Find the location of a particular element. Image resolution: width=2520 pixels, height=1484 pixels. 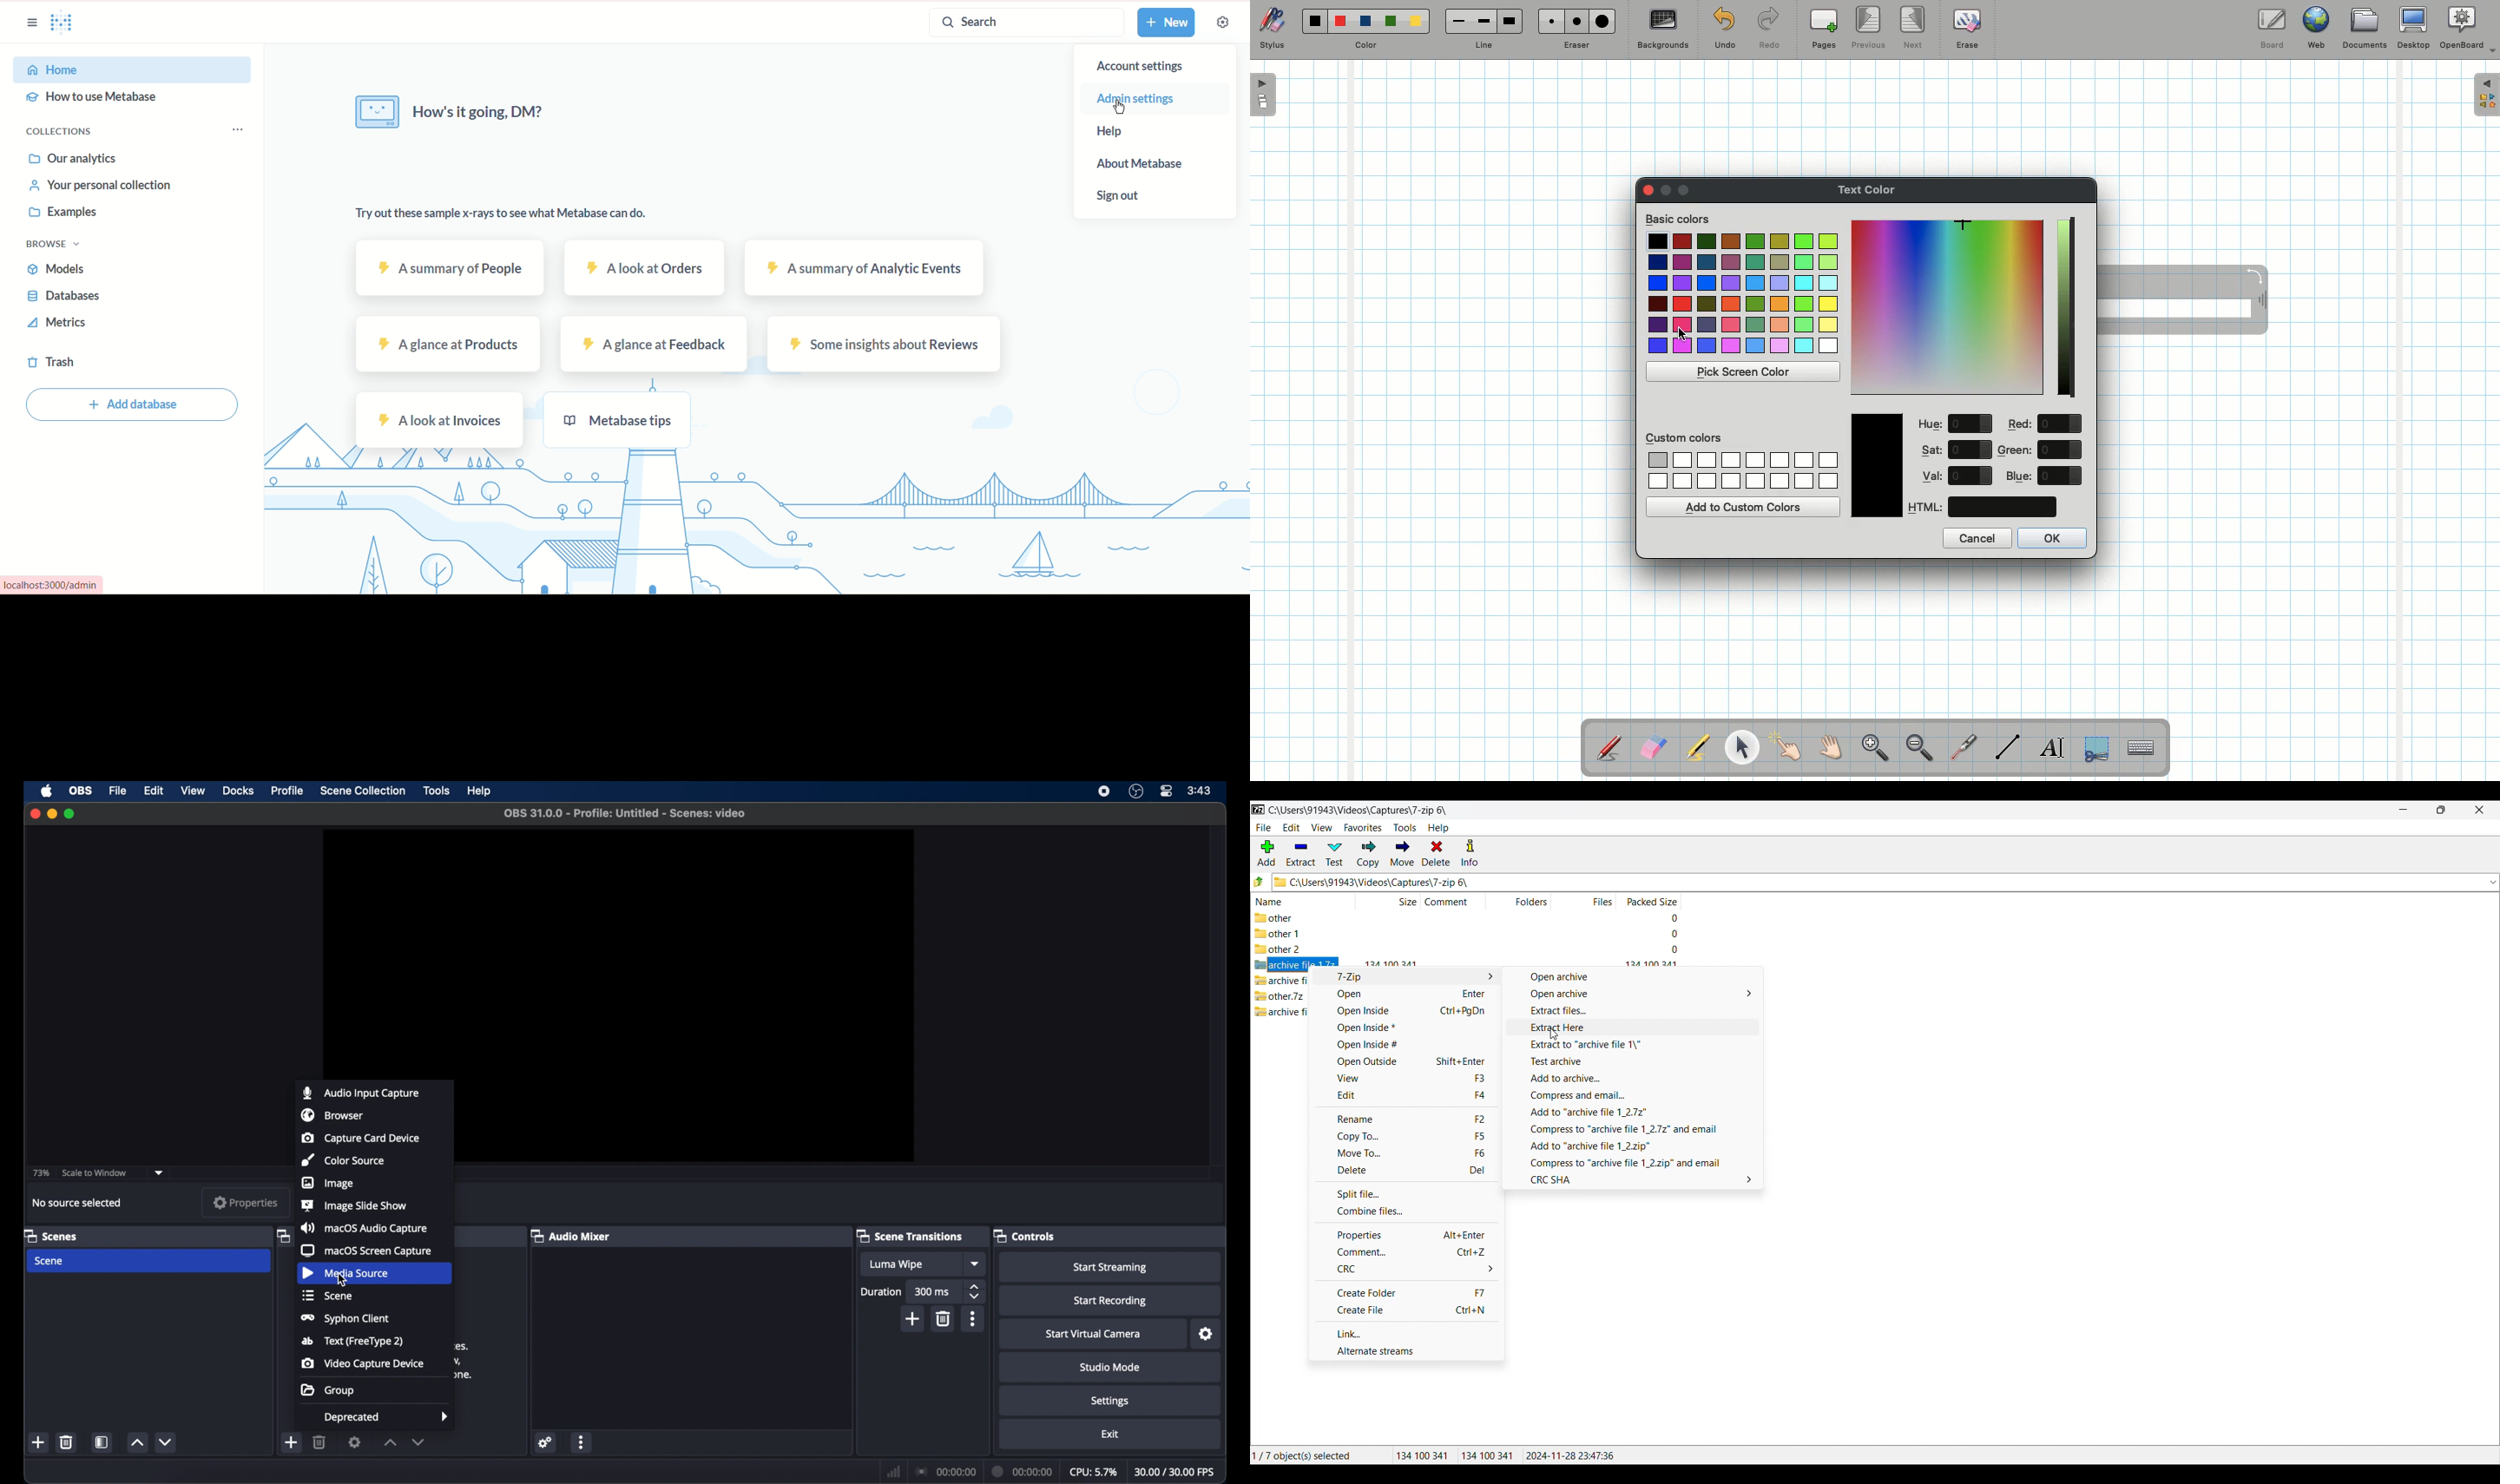

archive file 1.7z  is located at coordinates (1281, 965).